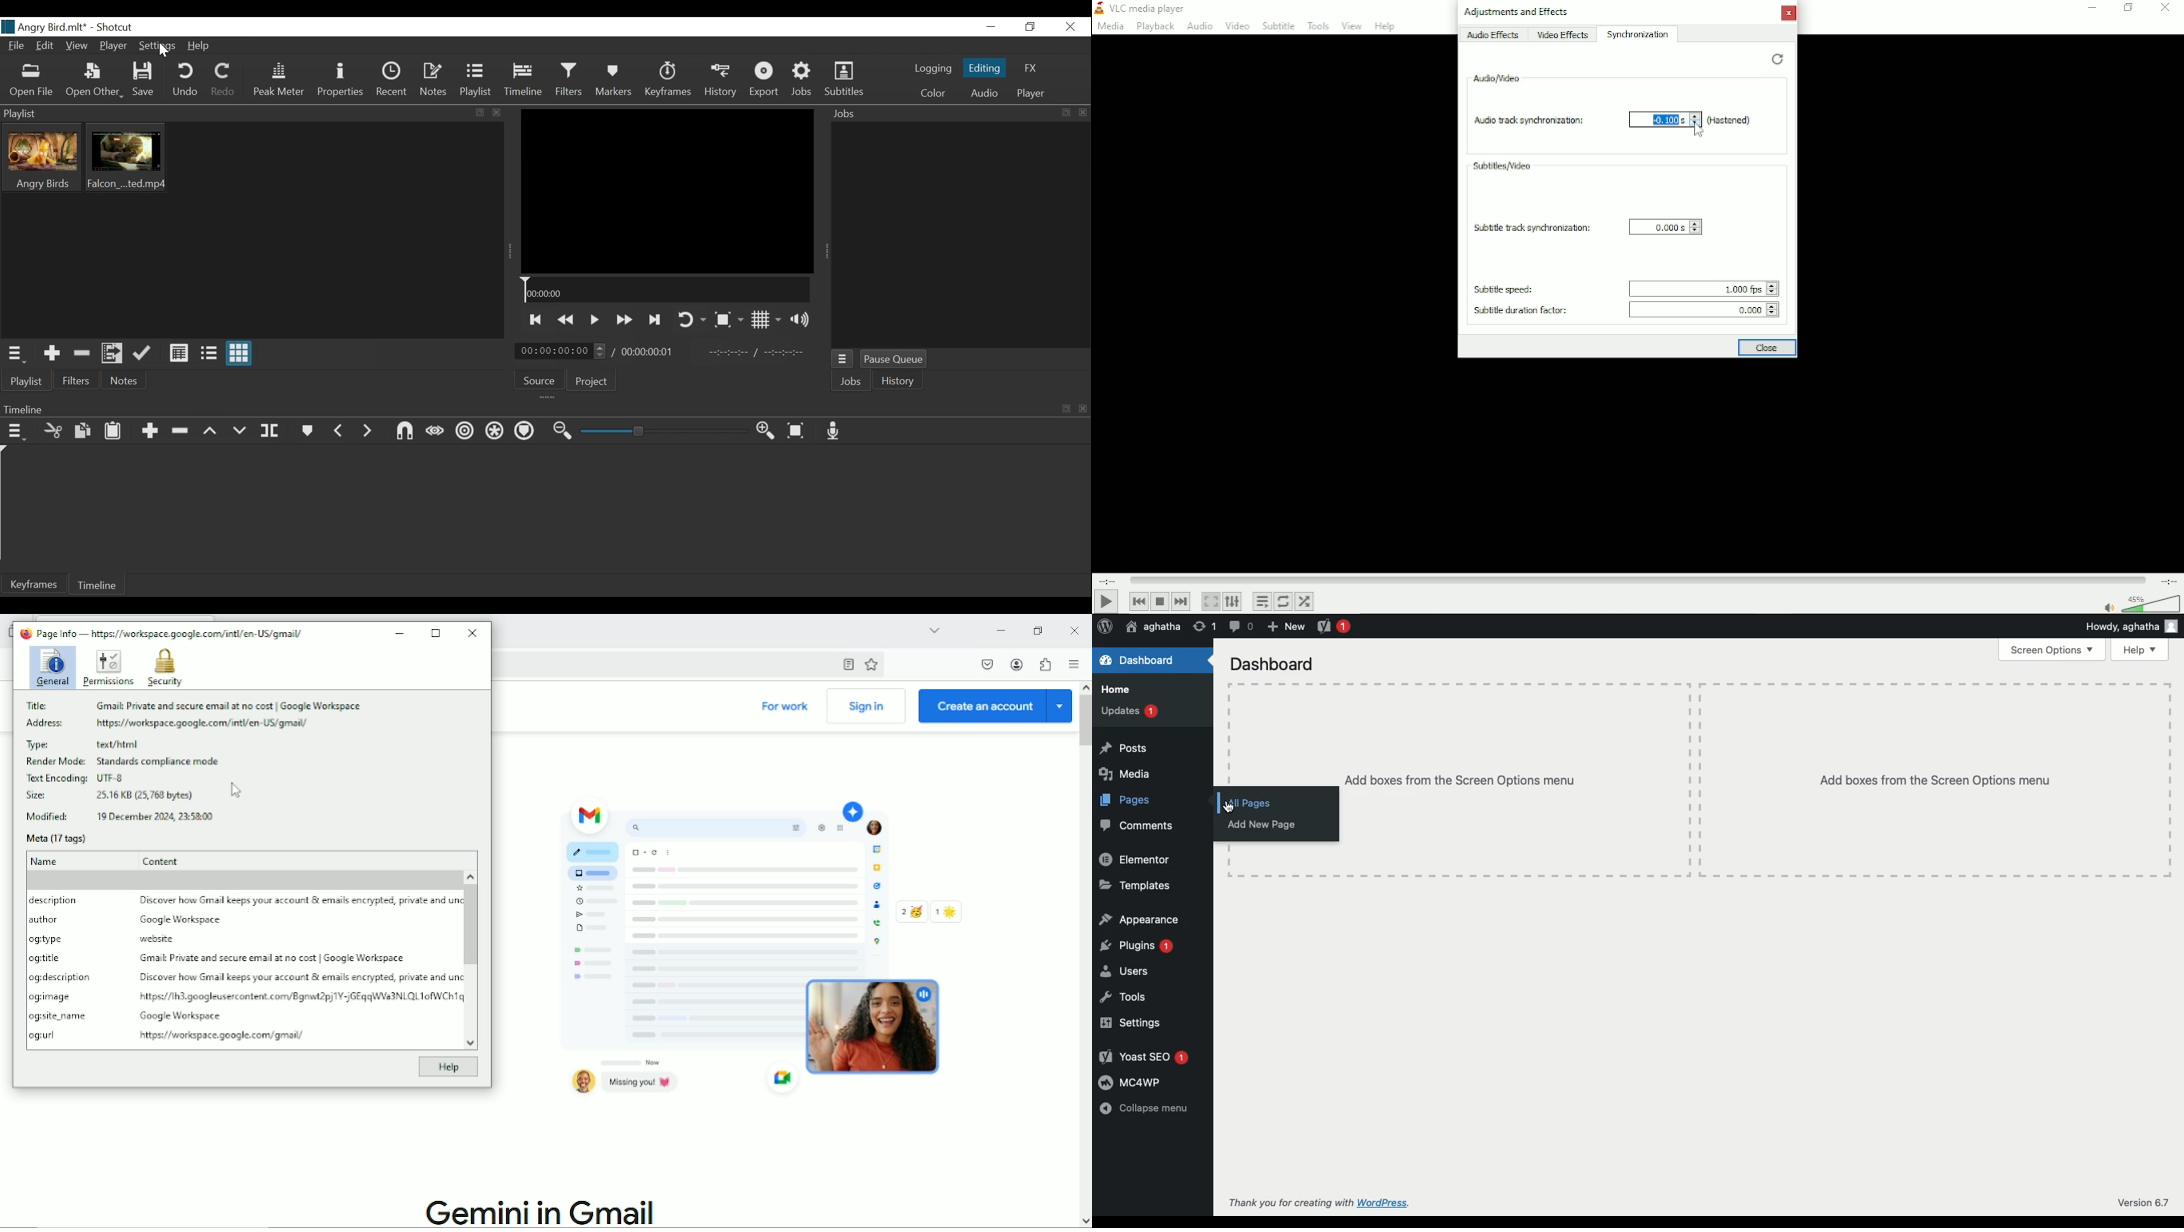 This screenshot has width=2184, height=1232. What do you see at coordinates (280, 81) in the screenshot?
I see `Peak Meter` at bounding box center [280, 81].